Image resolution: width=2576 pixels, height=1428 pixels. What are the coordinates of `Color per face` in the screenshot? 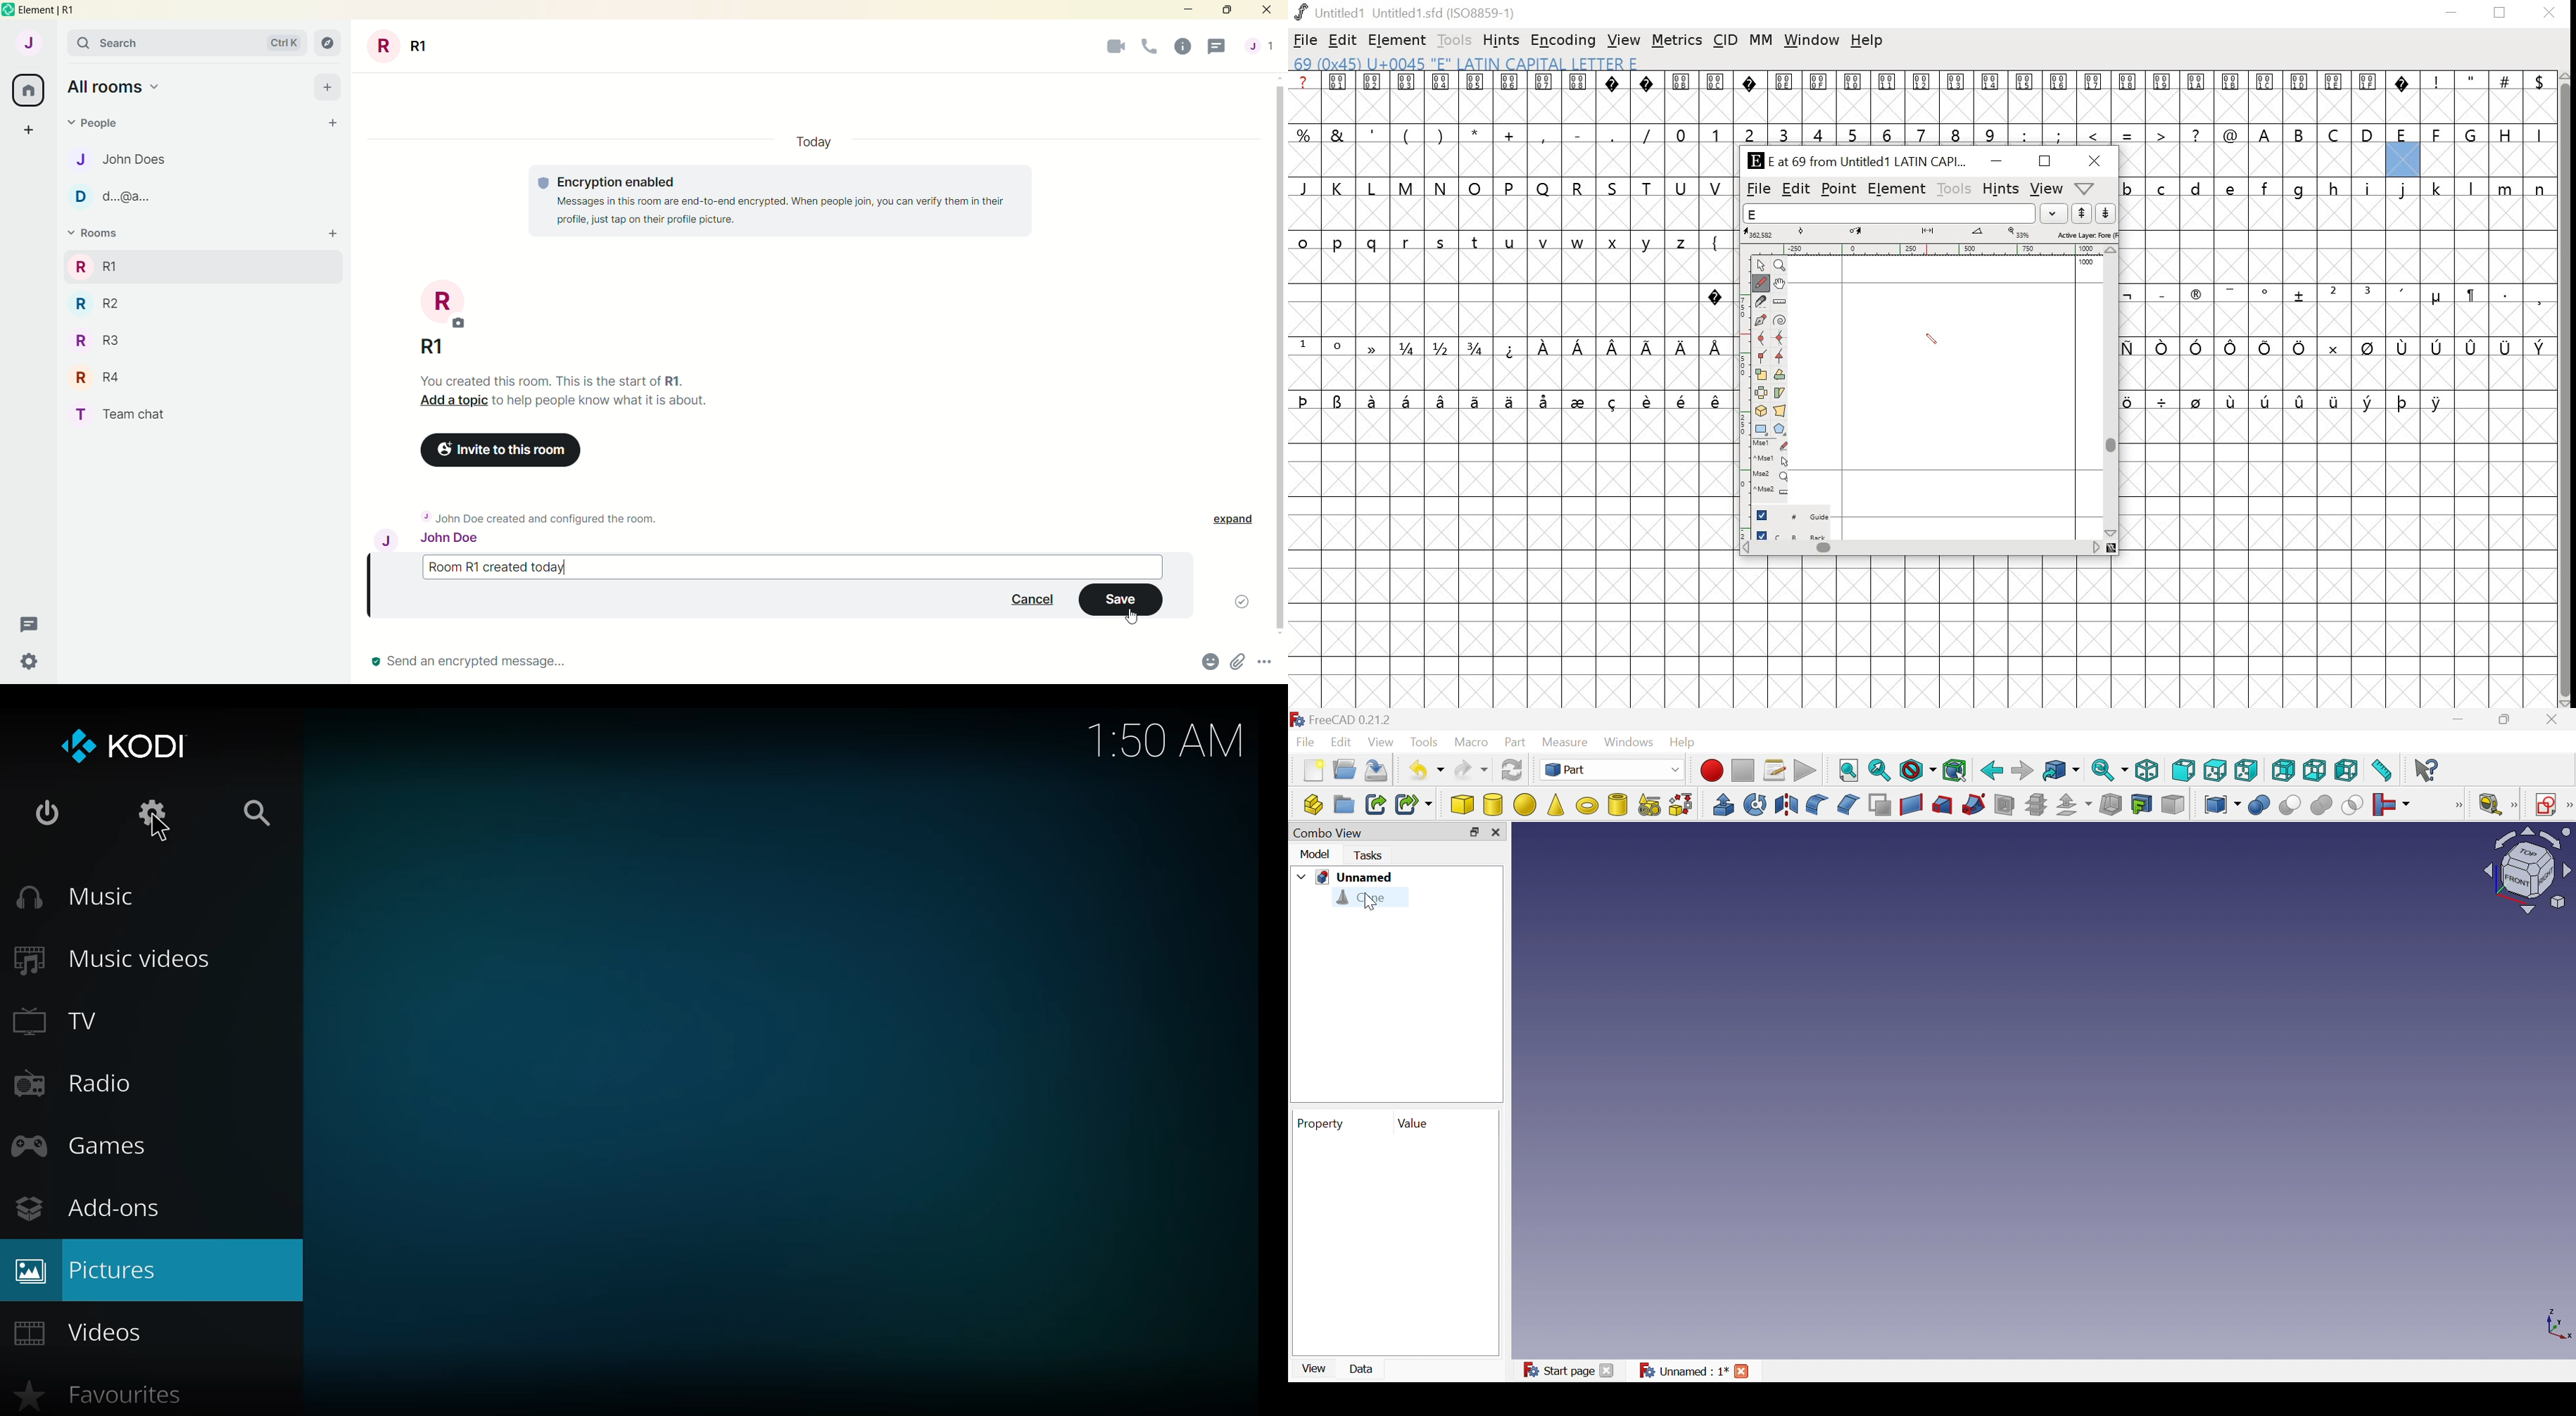 It's located at (2172, 807).